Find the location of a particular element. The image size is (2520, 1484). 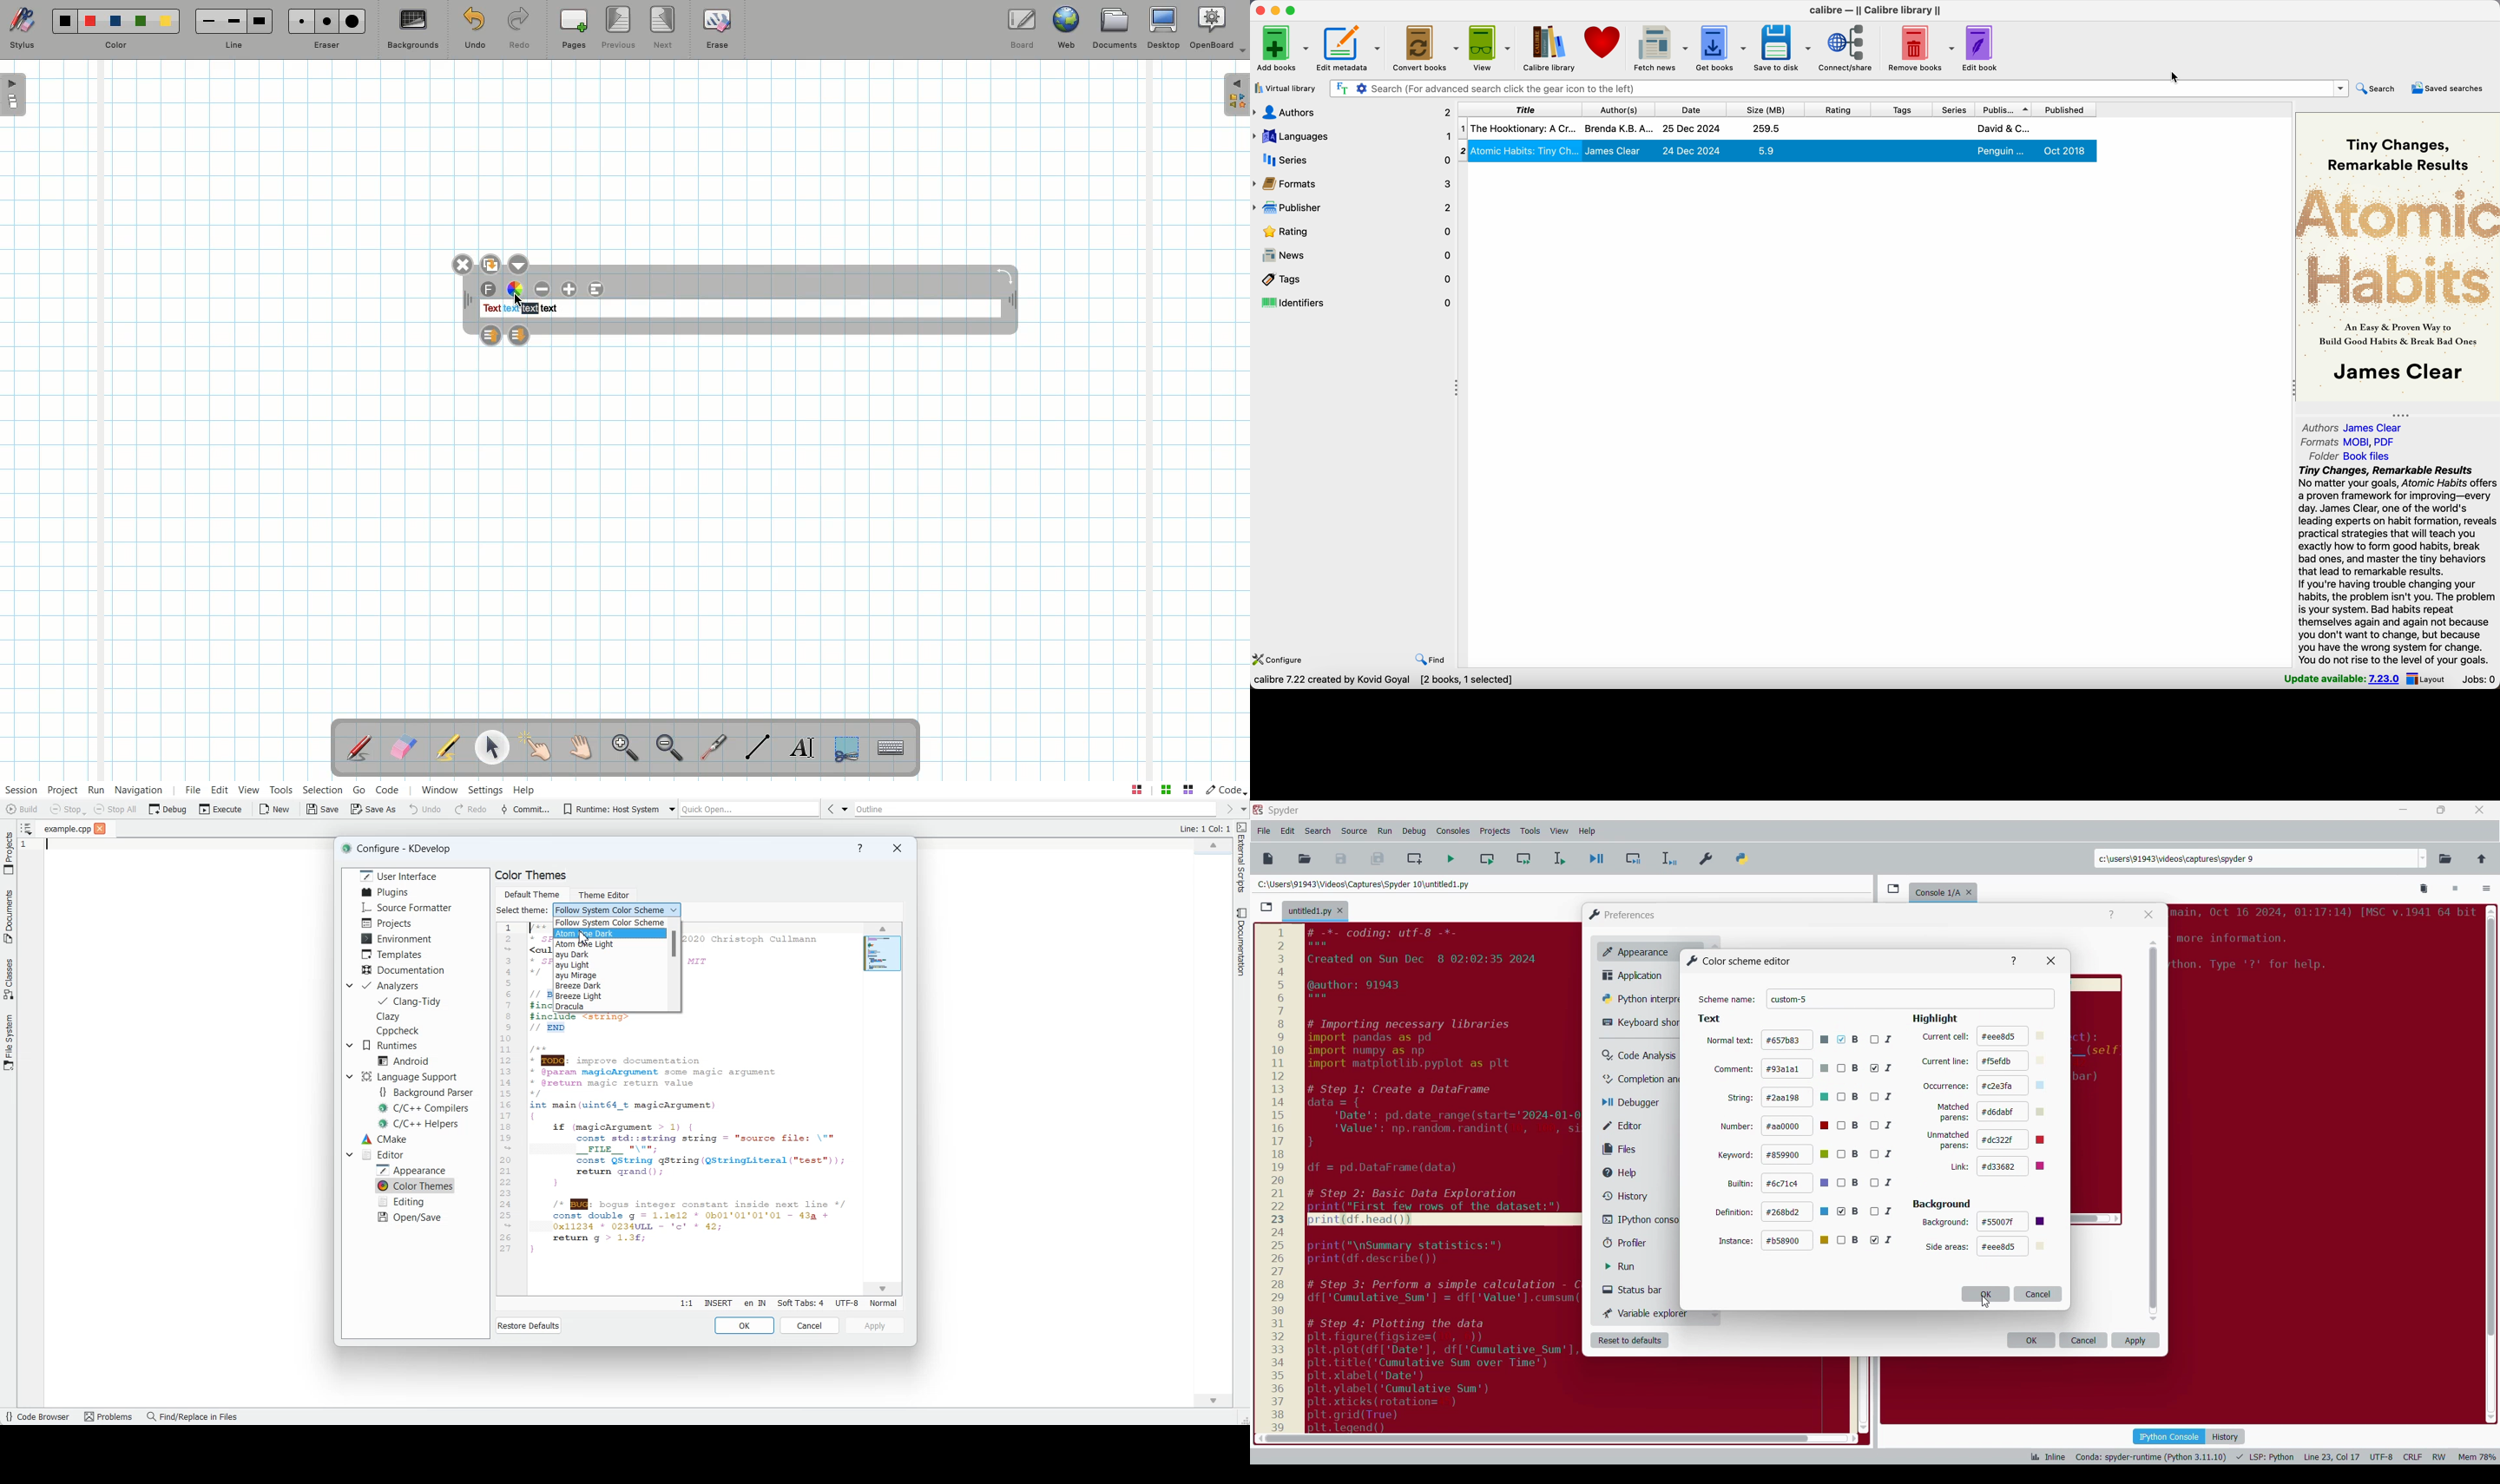

Yellow is located at coordinates (166, 21).